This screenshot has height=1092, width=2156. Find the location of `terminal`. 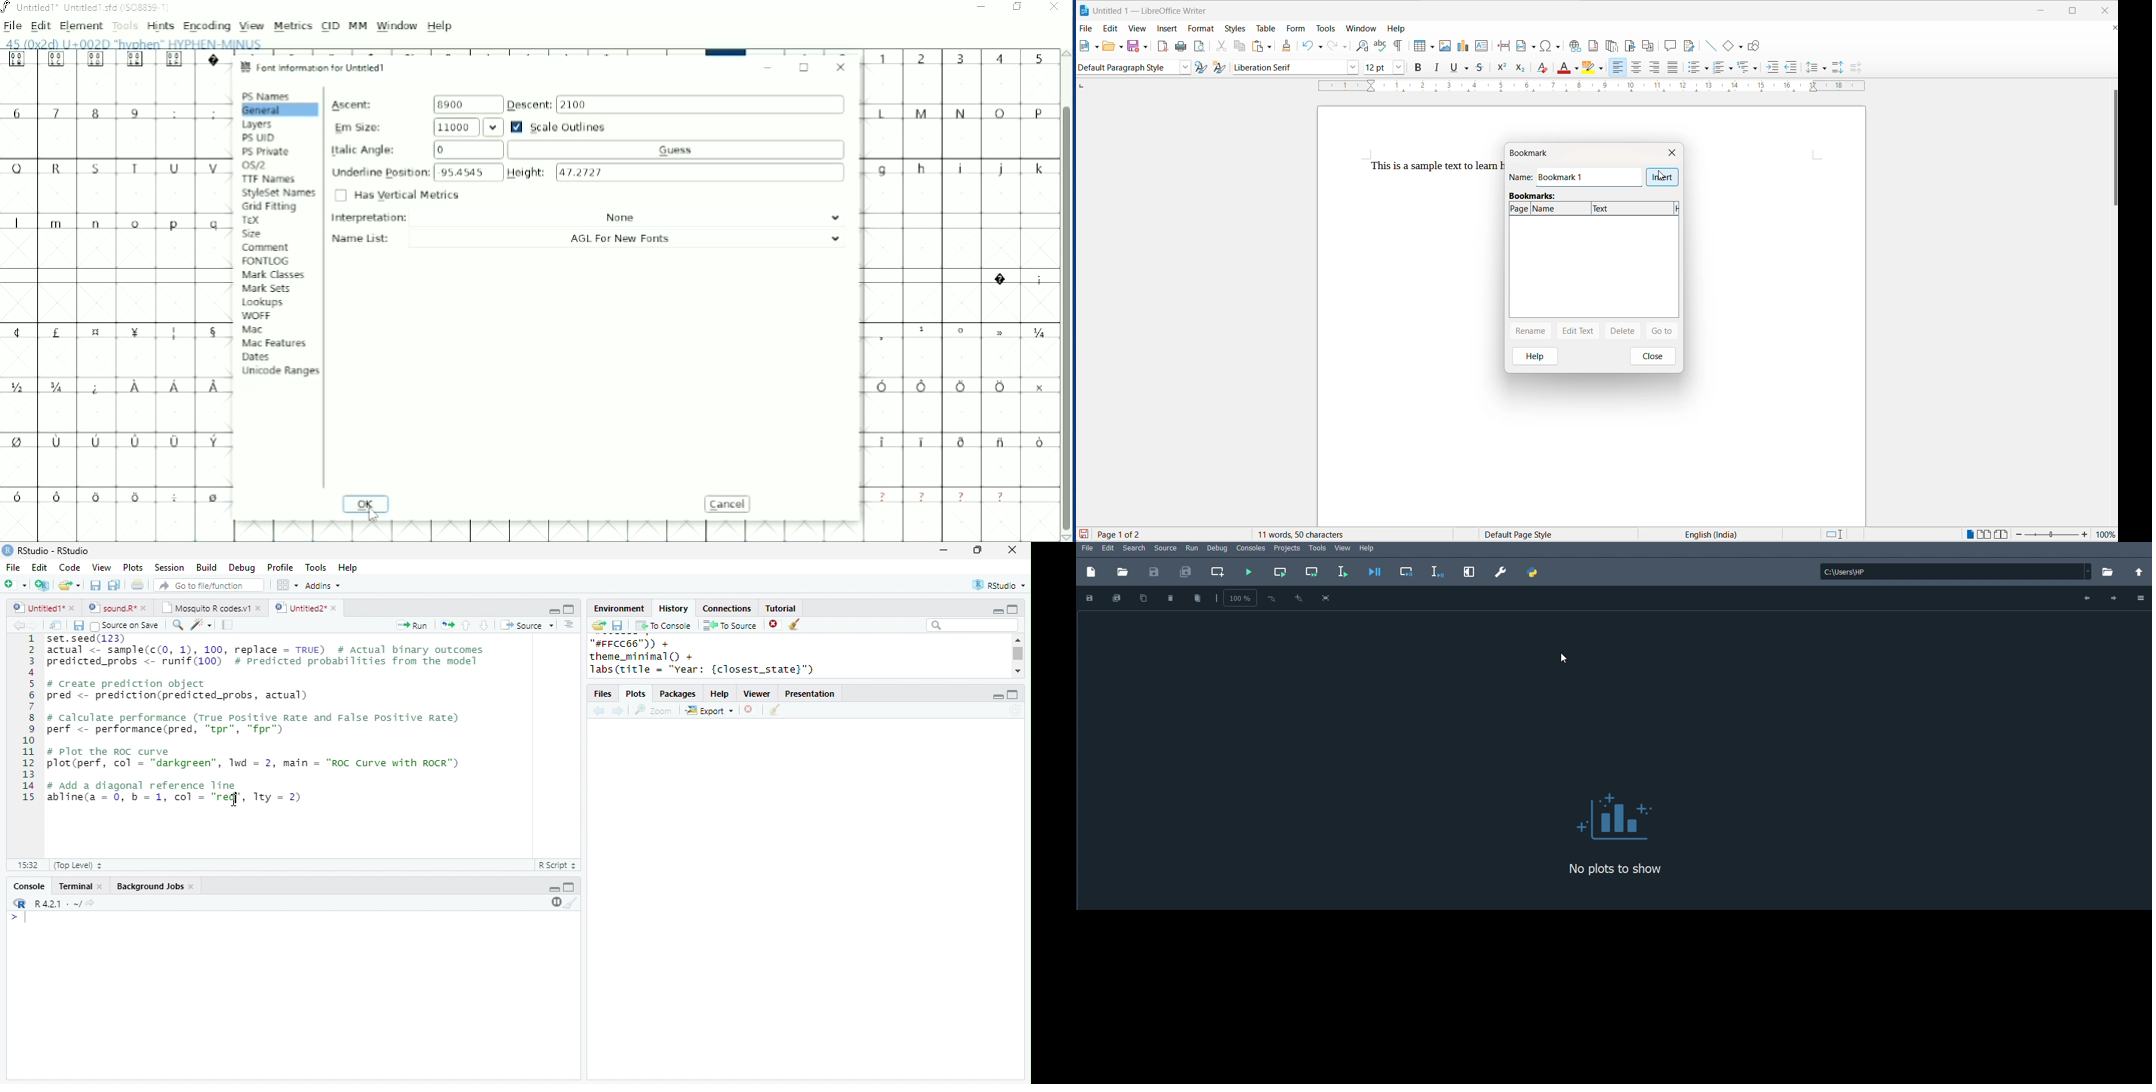

terminal is located at coordinates (73, 887).